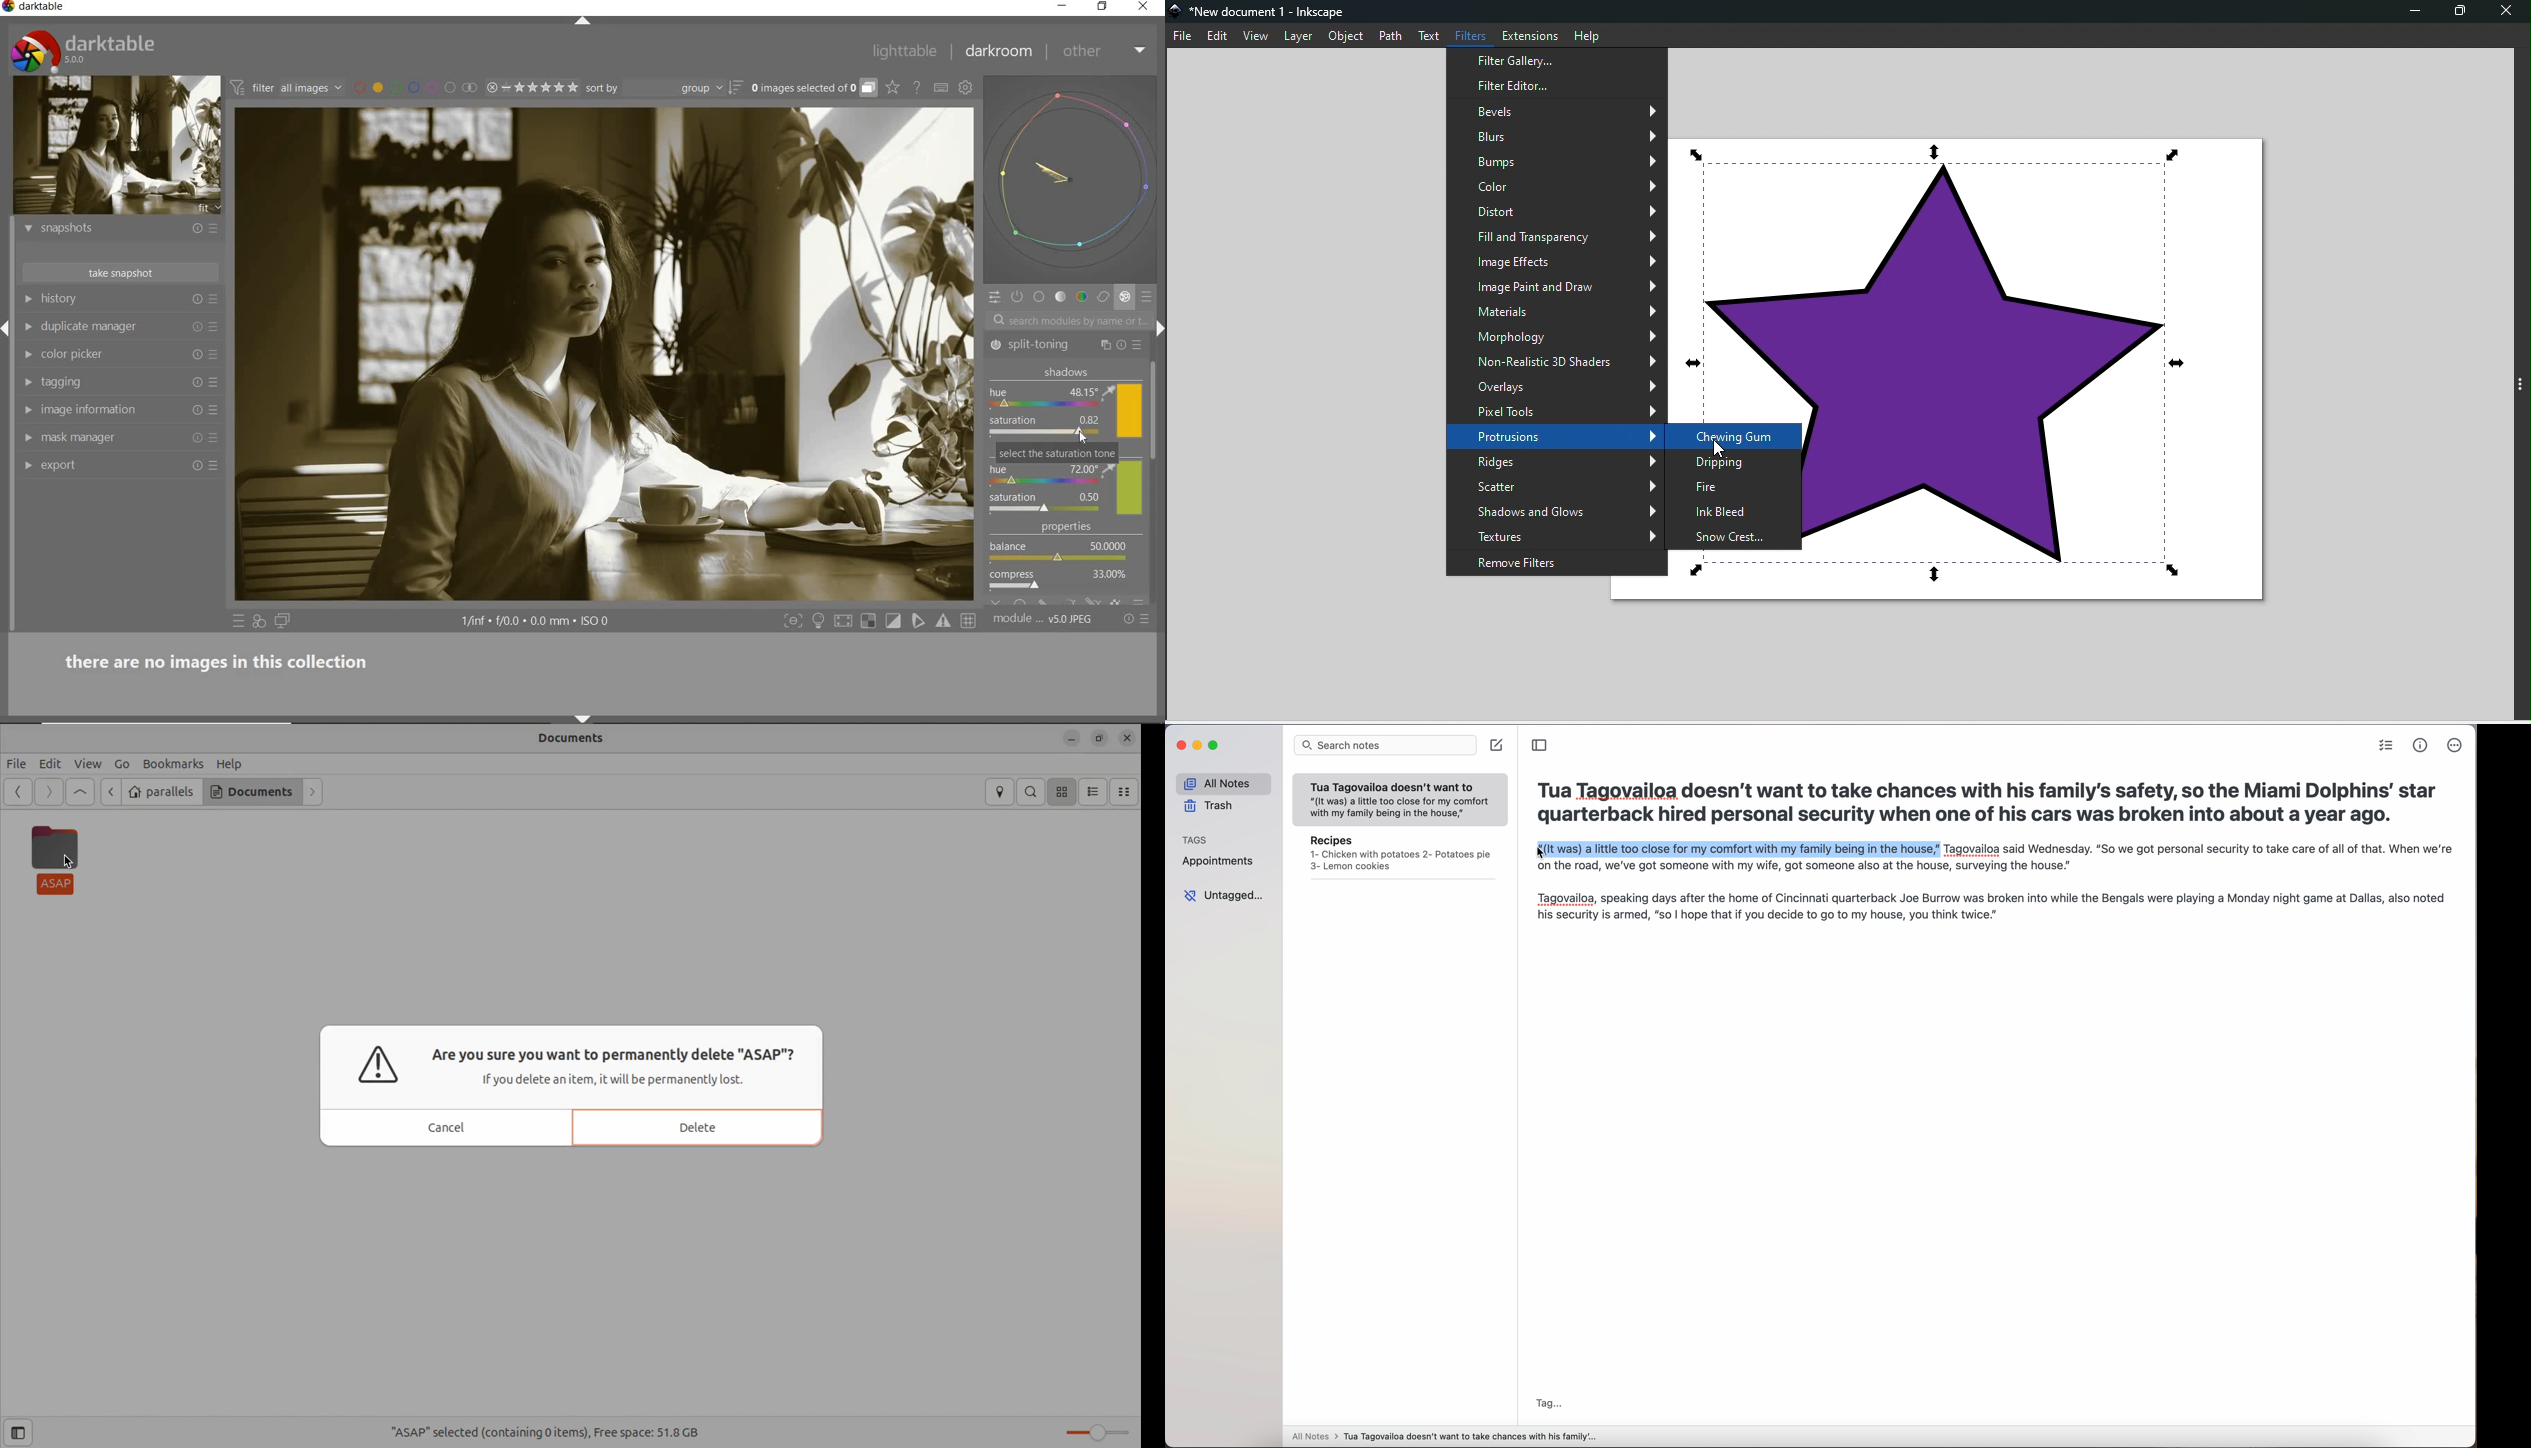 This screenshot has width=2548, height=1456. Describe the element at coordinates (195, 381) in the screenshot. I see `reset` at that location.